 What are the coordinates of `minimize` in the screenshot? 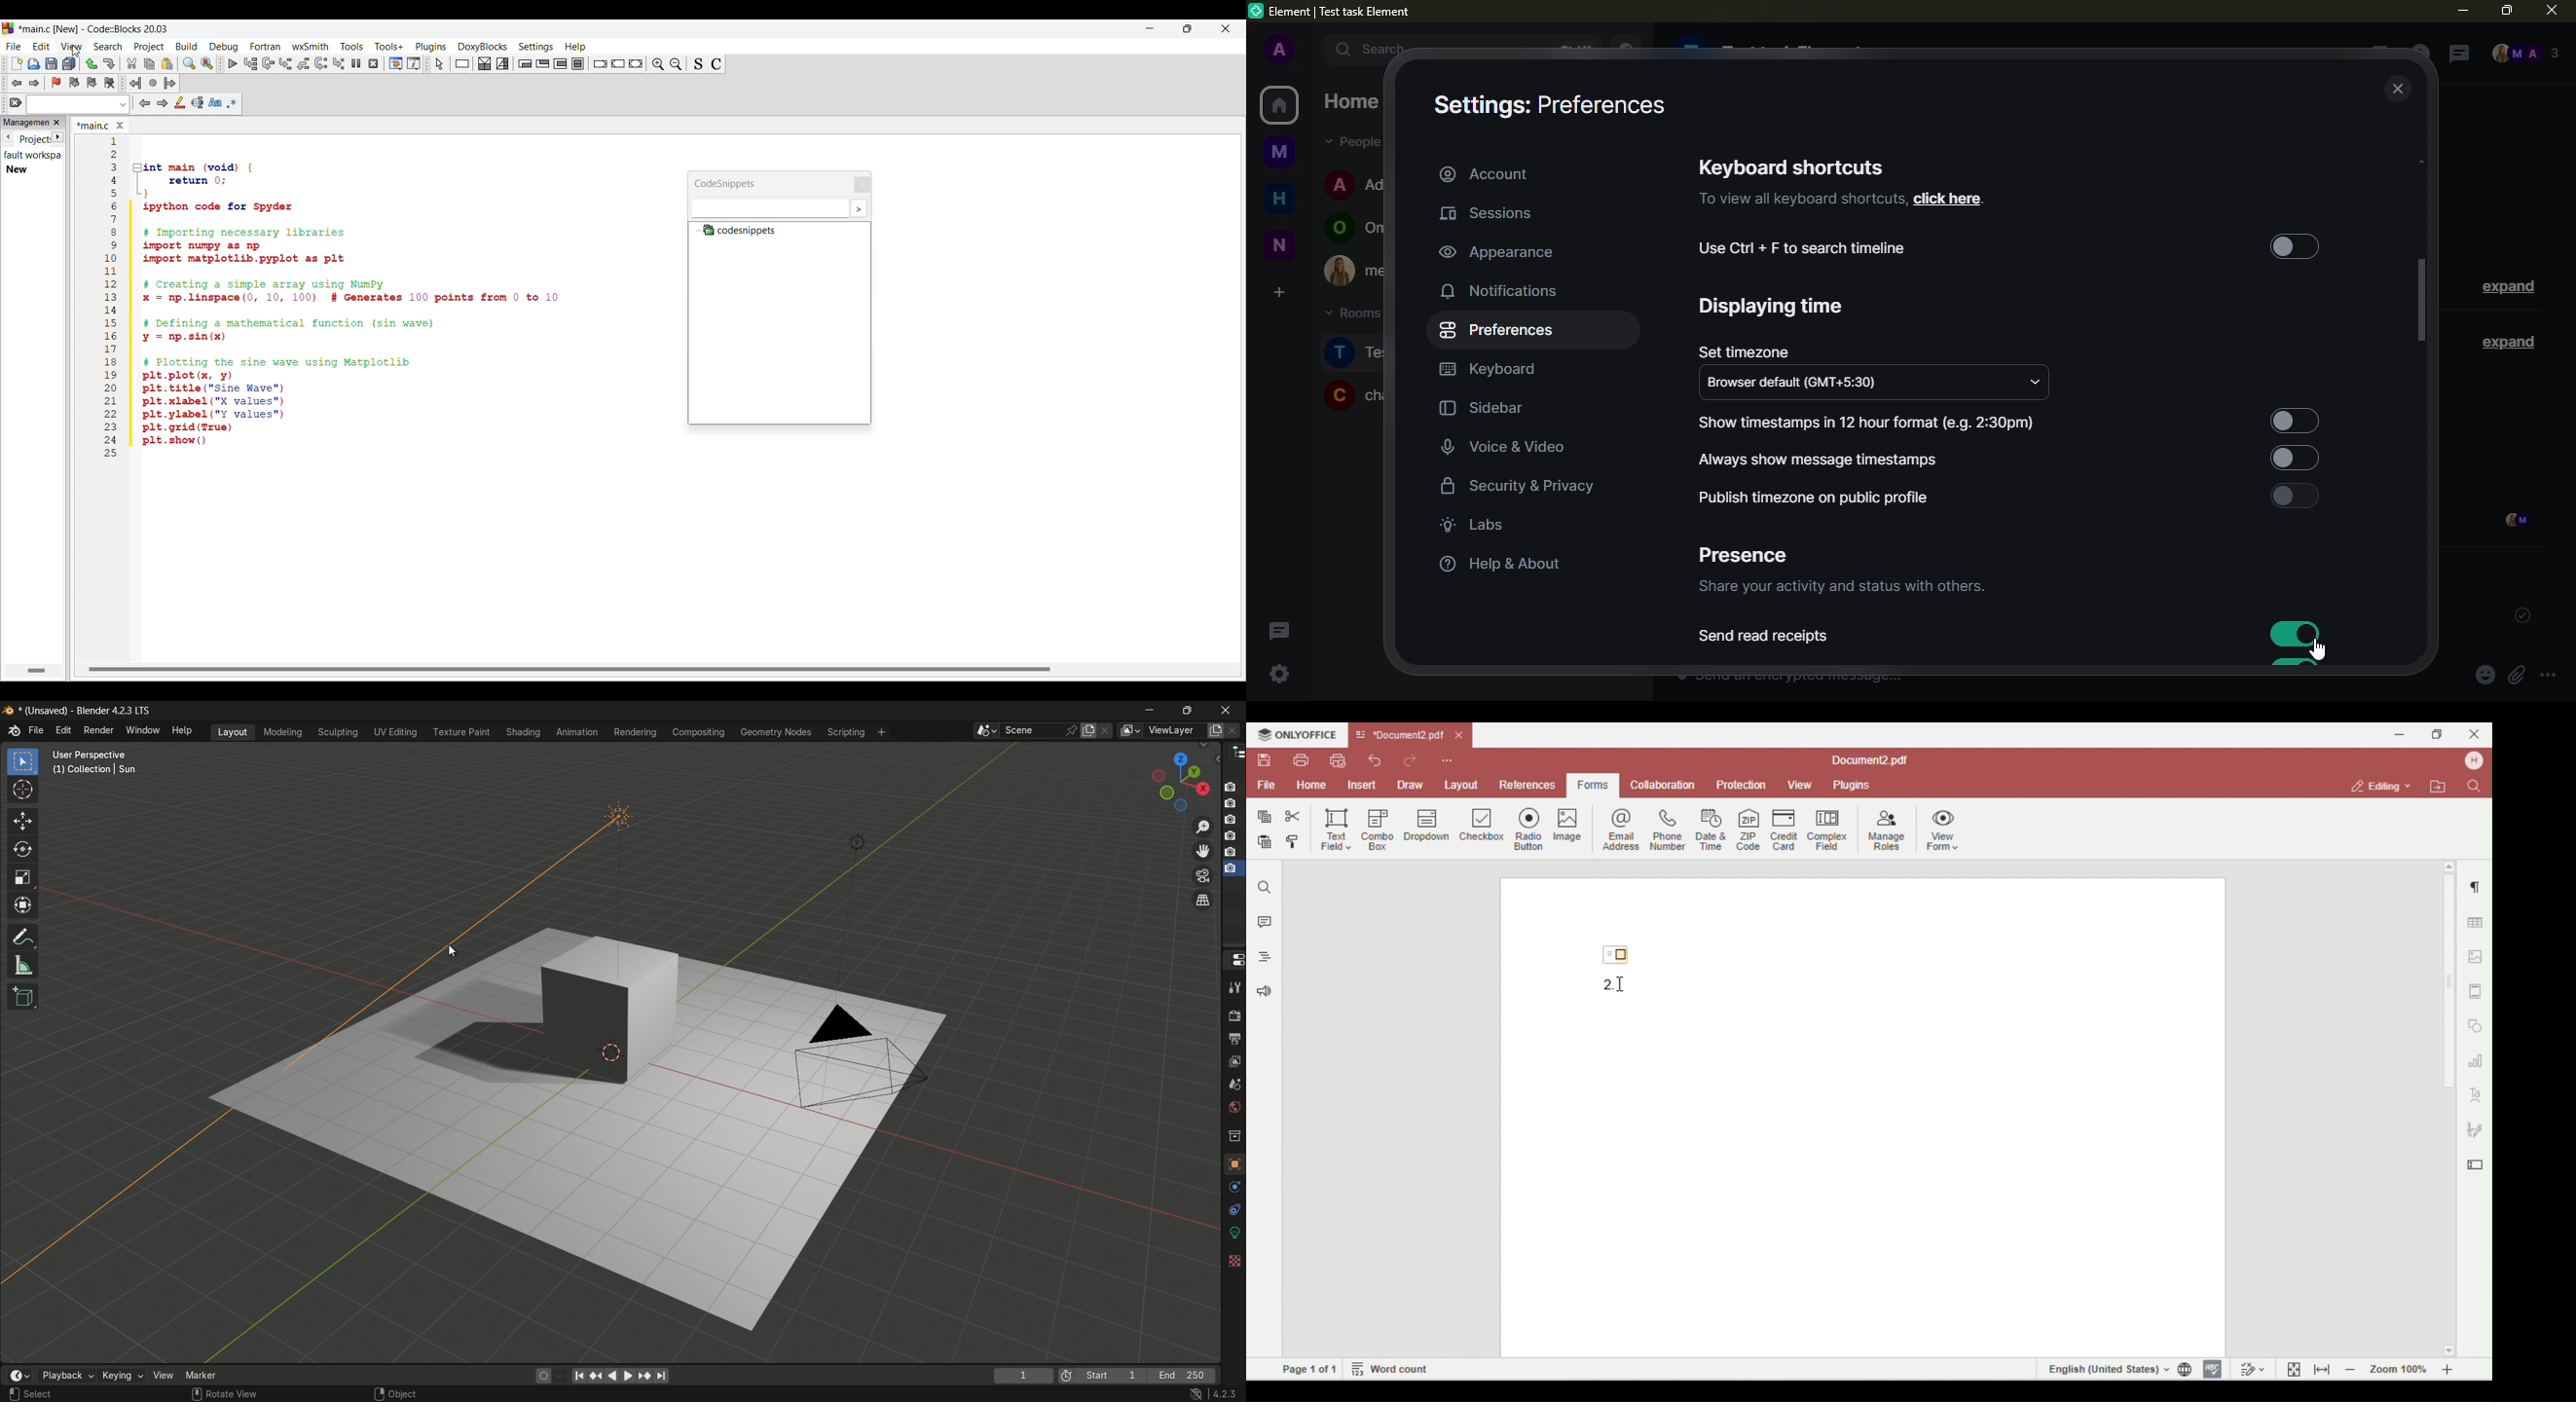 It's located at (2462, 11).